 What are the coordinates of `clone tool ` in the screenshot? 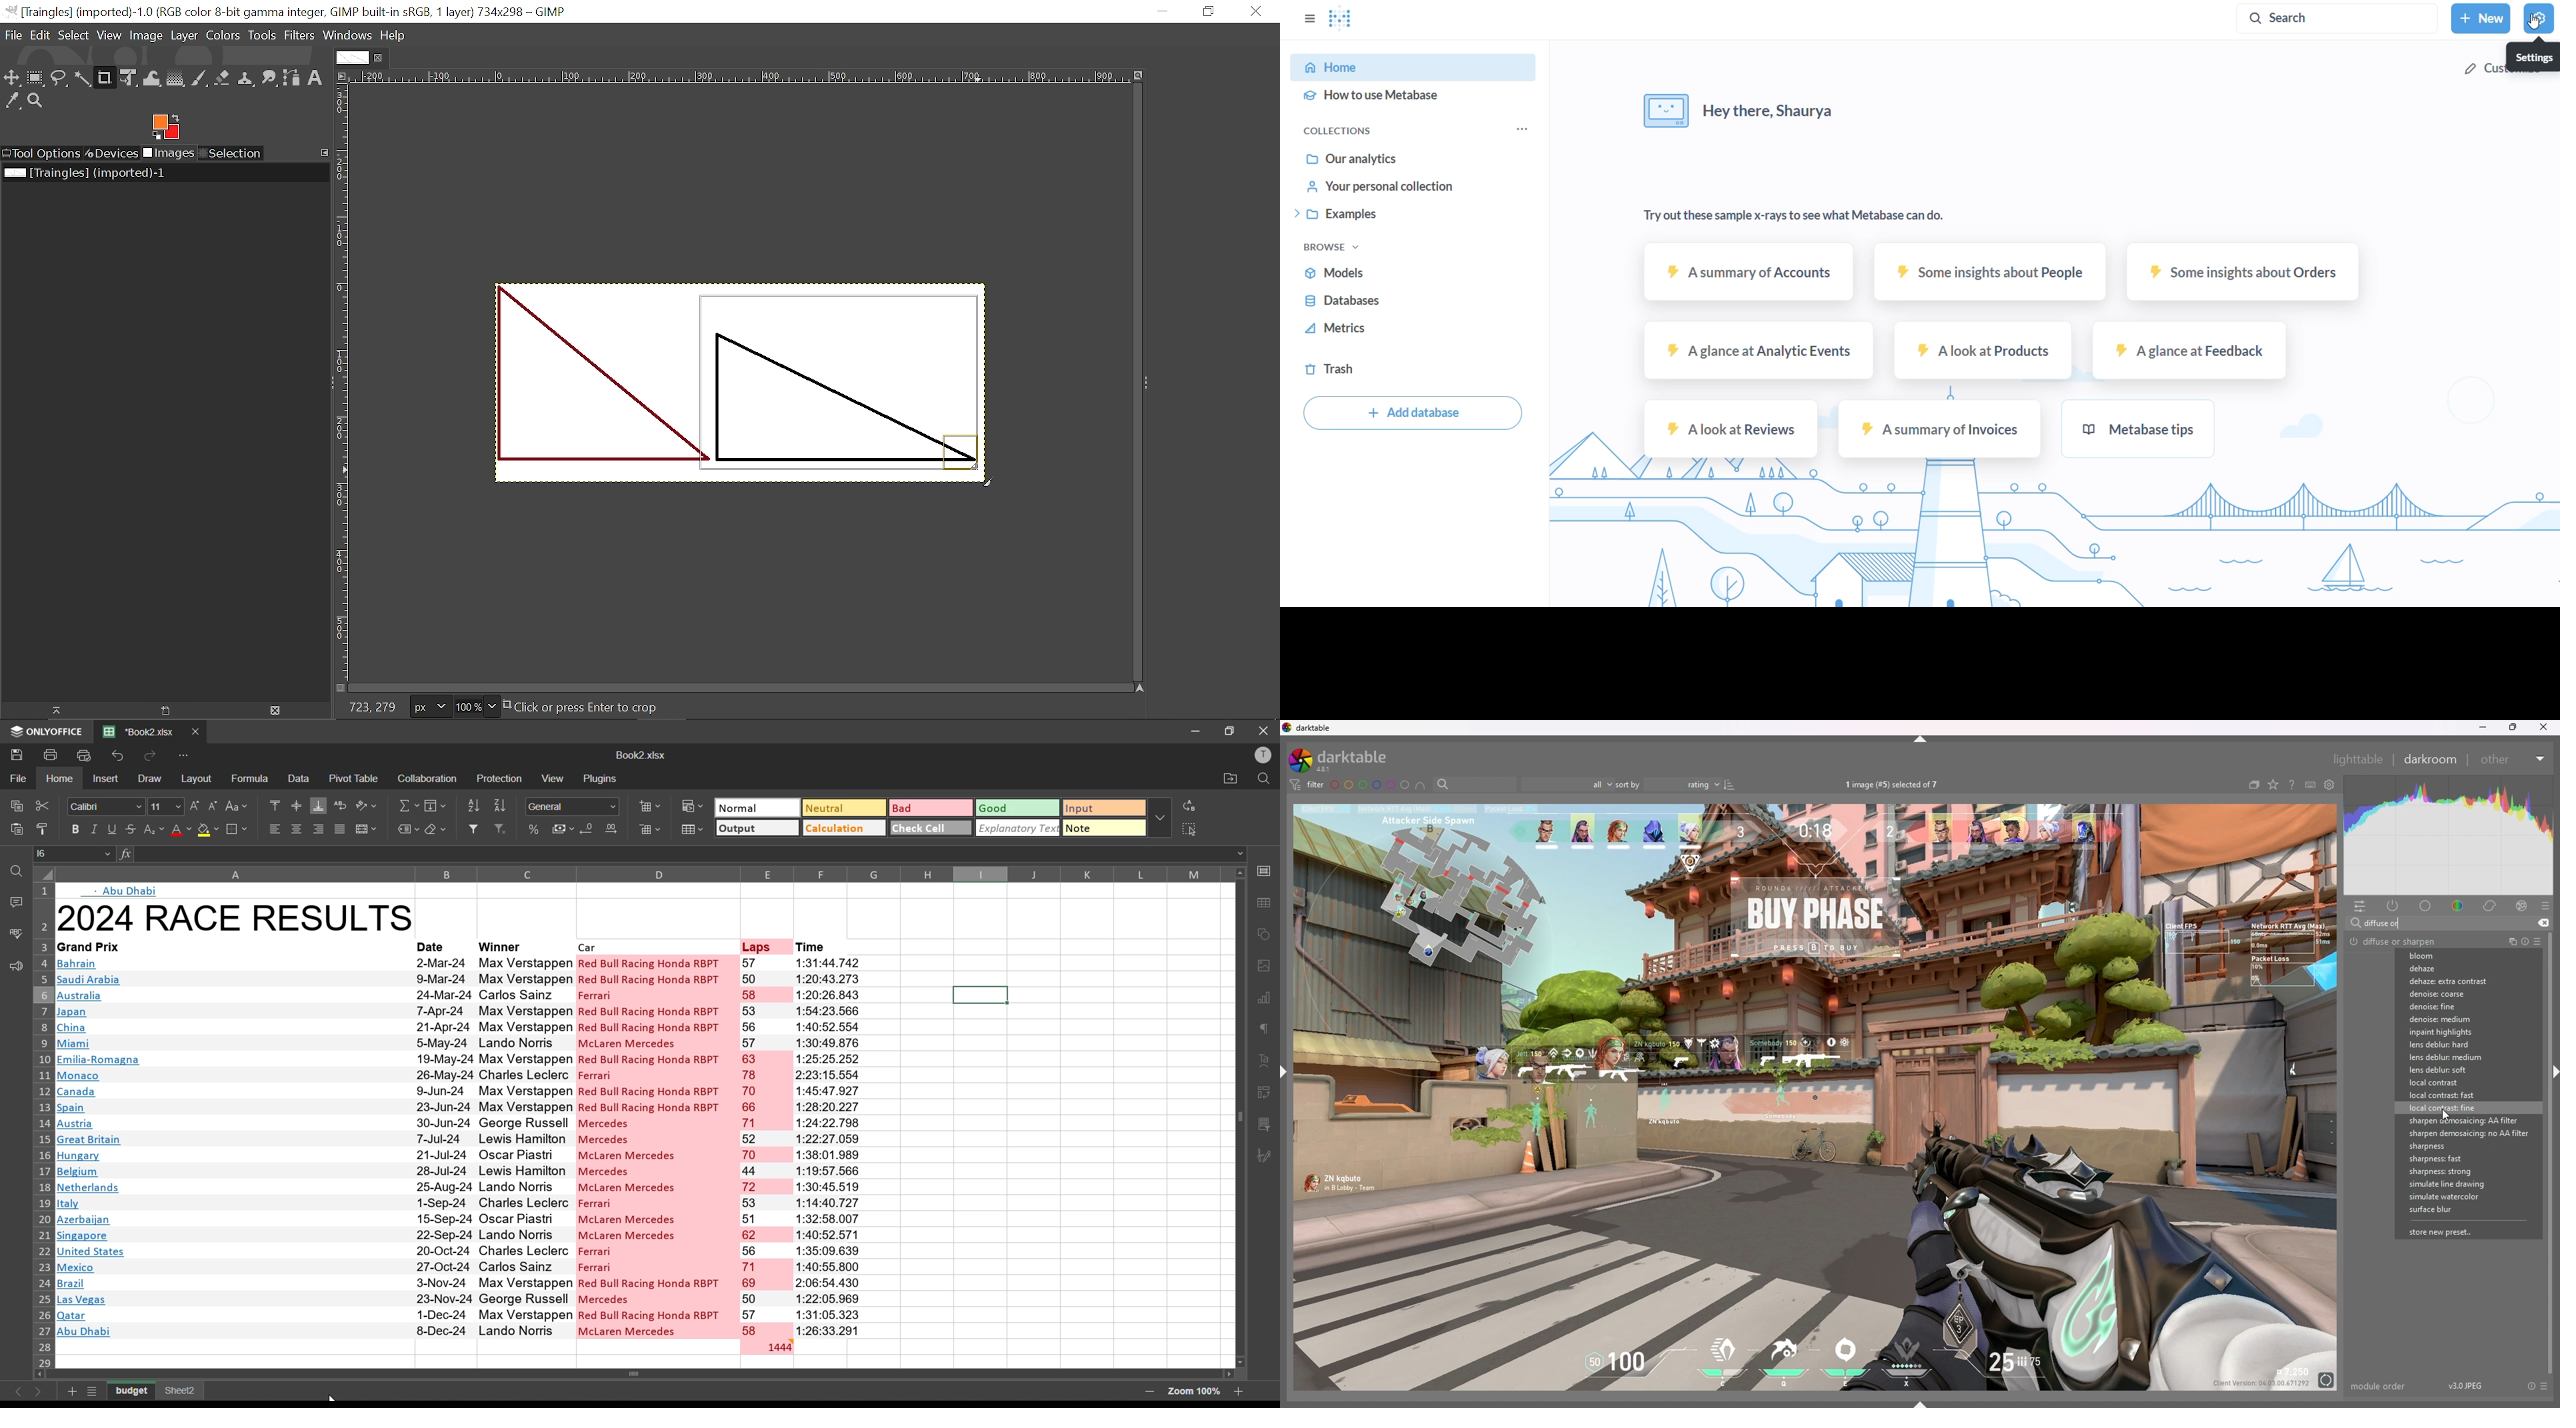 It's located at (245, 79).